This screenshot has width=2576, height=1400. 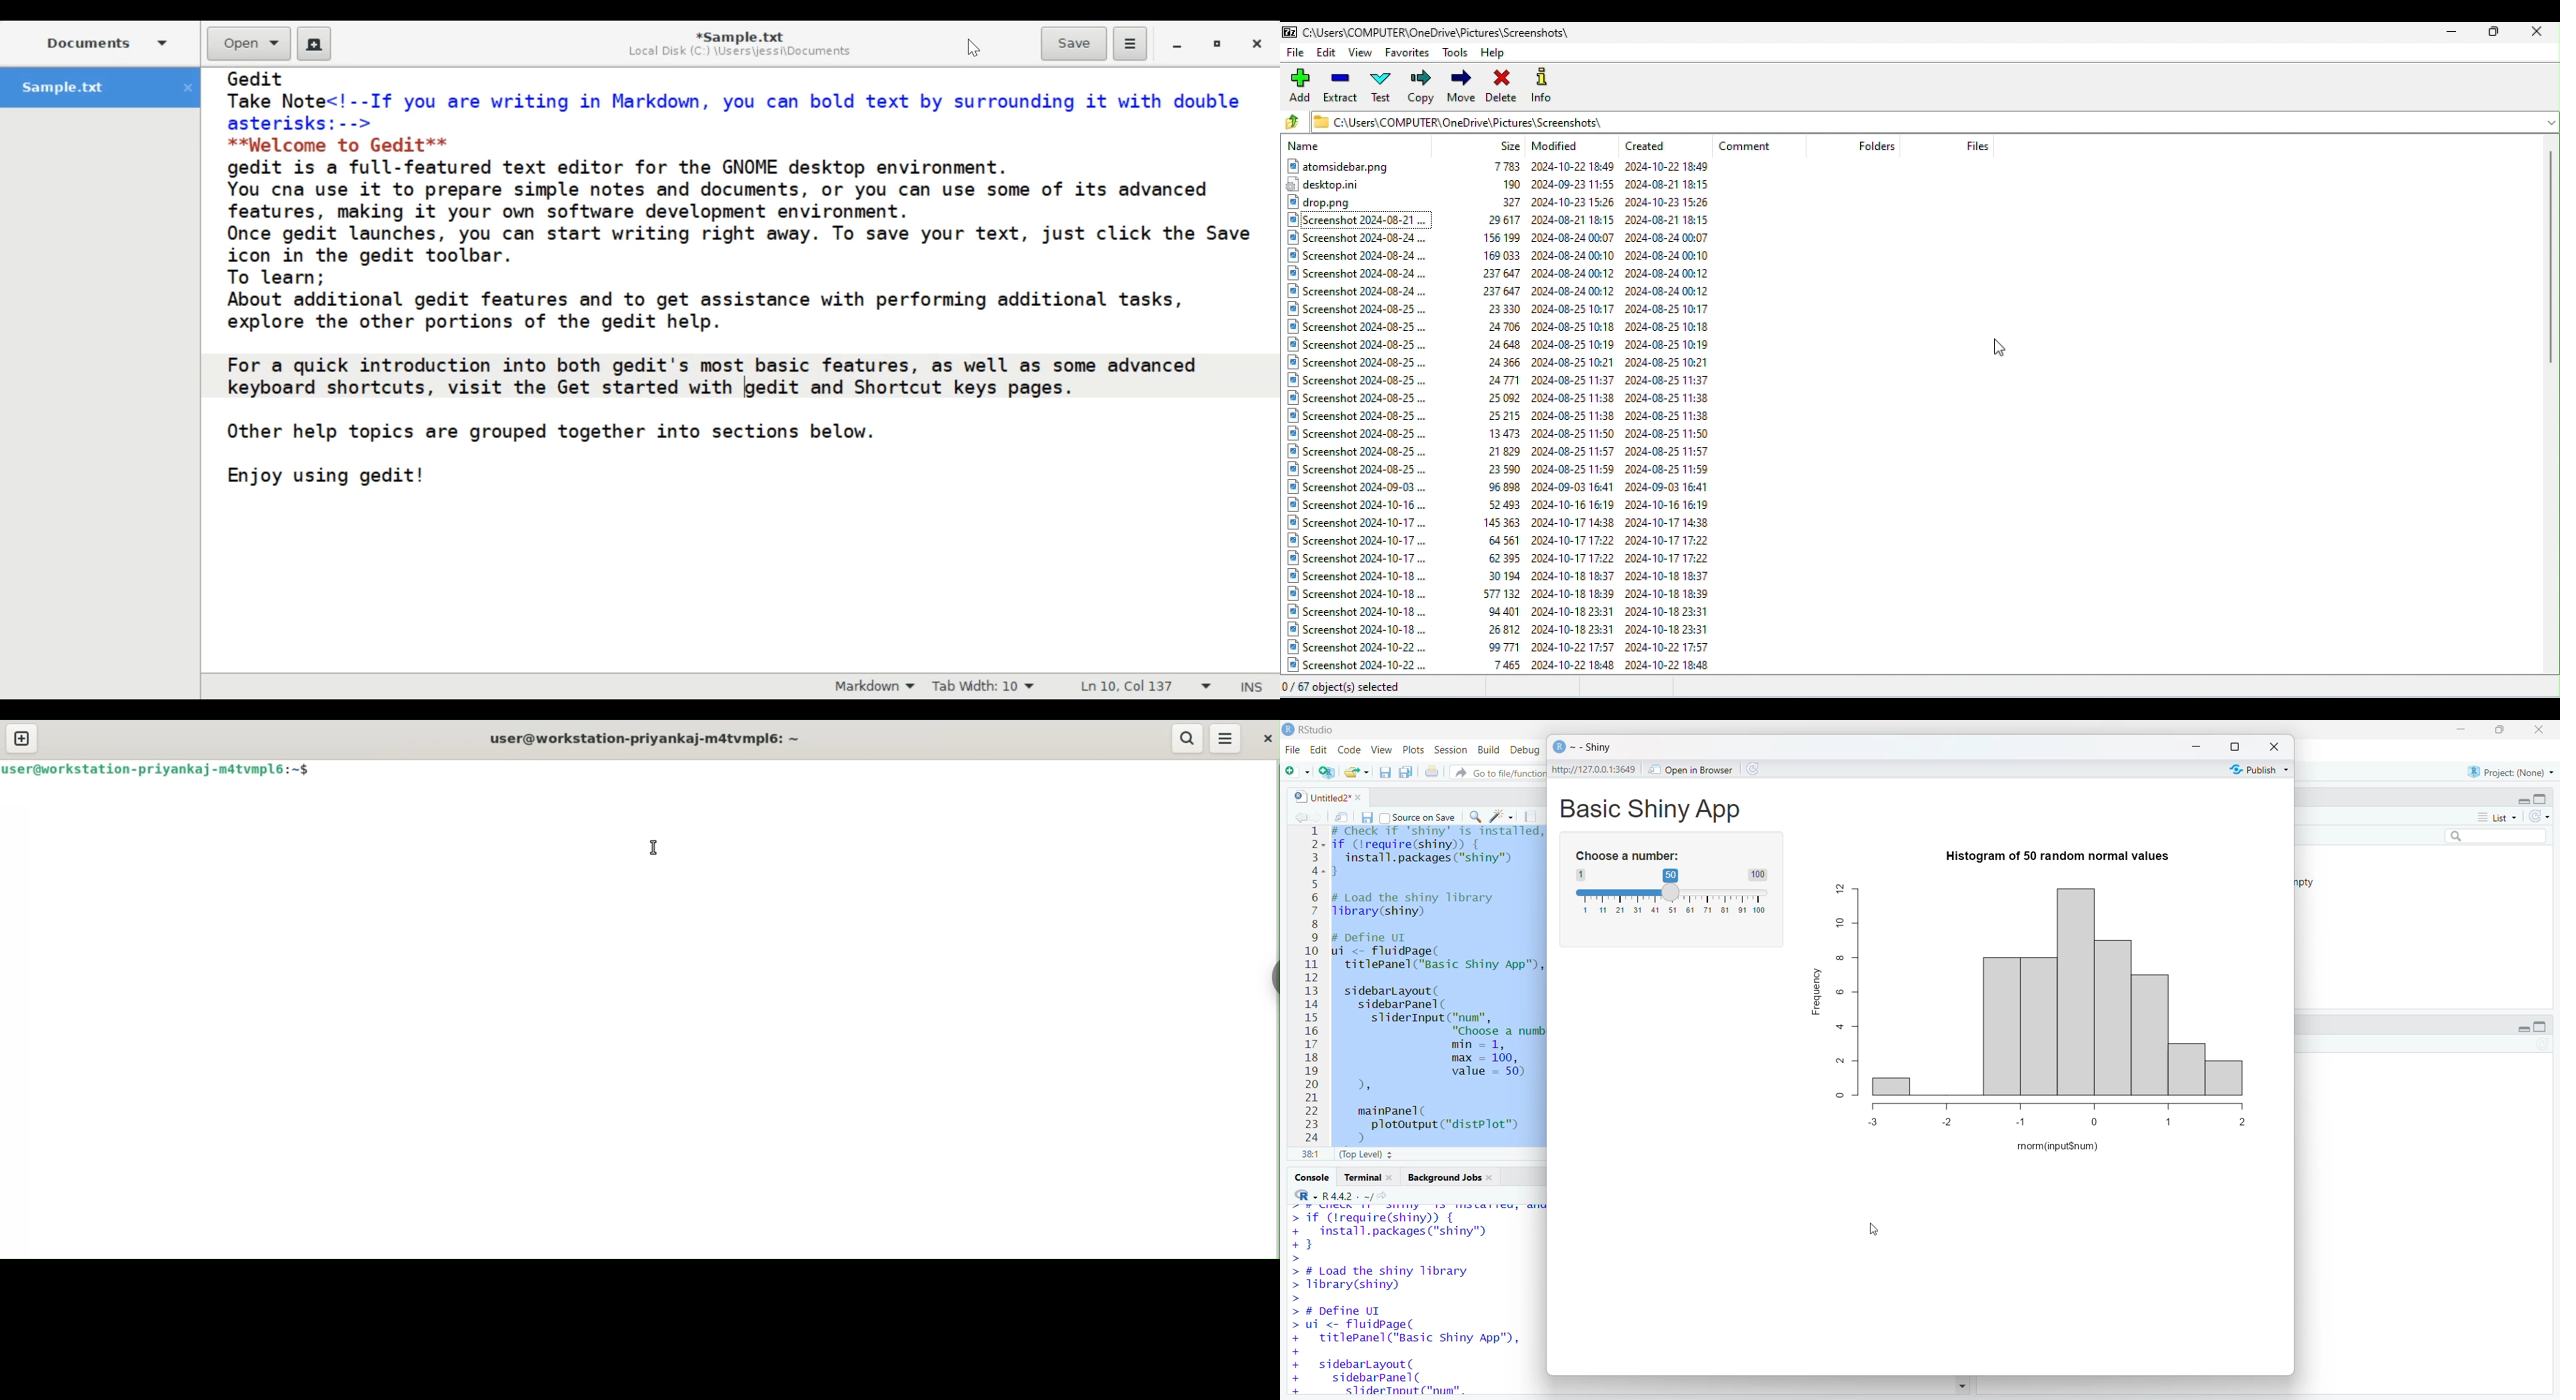 What do you see at coordinates (2235, 746) in the screenshot?
I see `resize` at bounding box center [2235, 746].